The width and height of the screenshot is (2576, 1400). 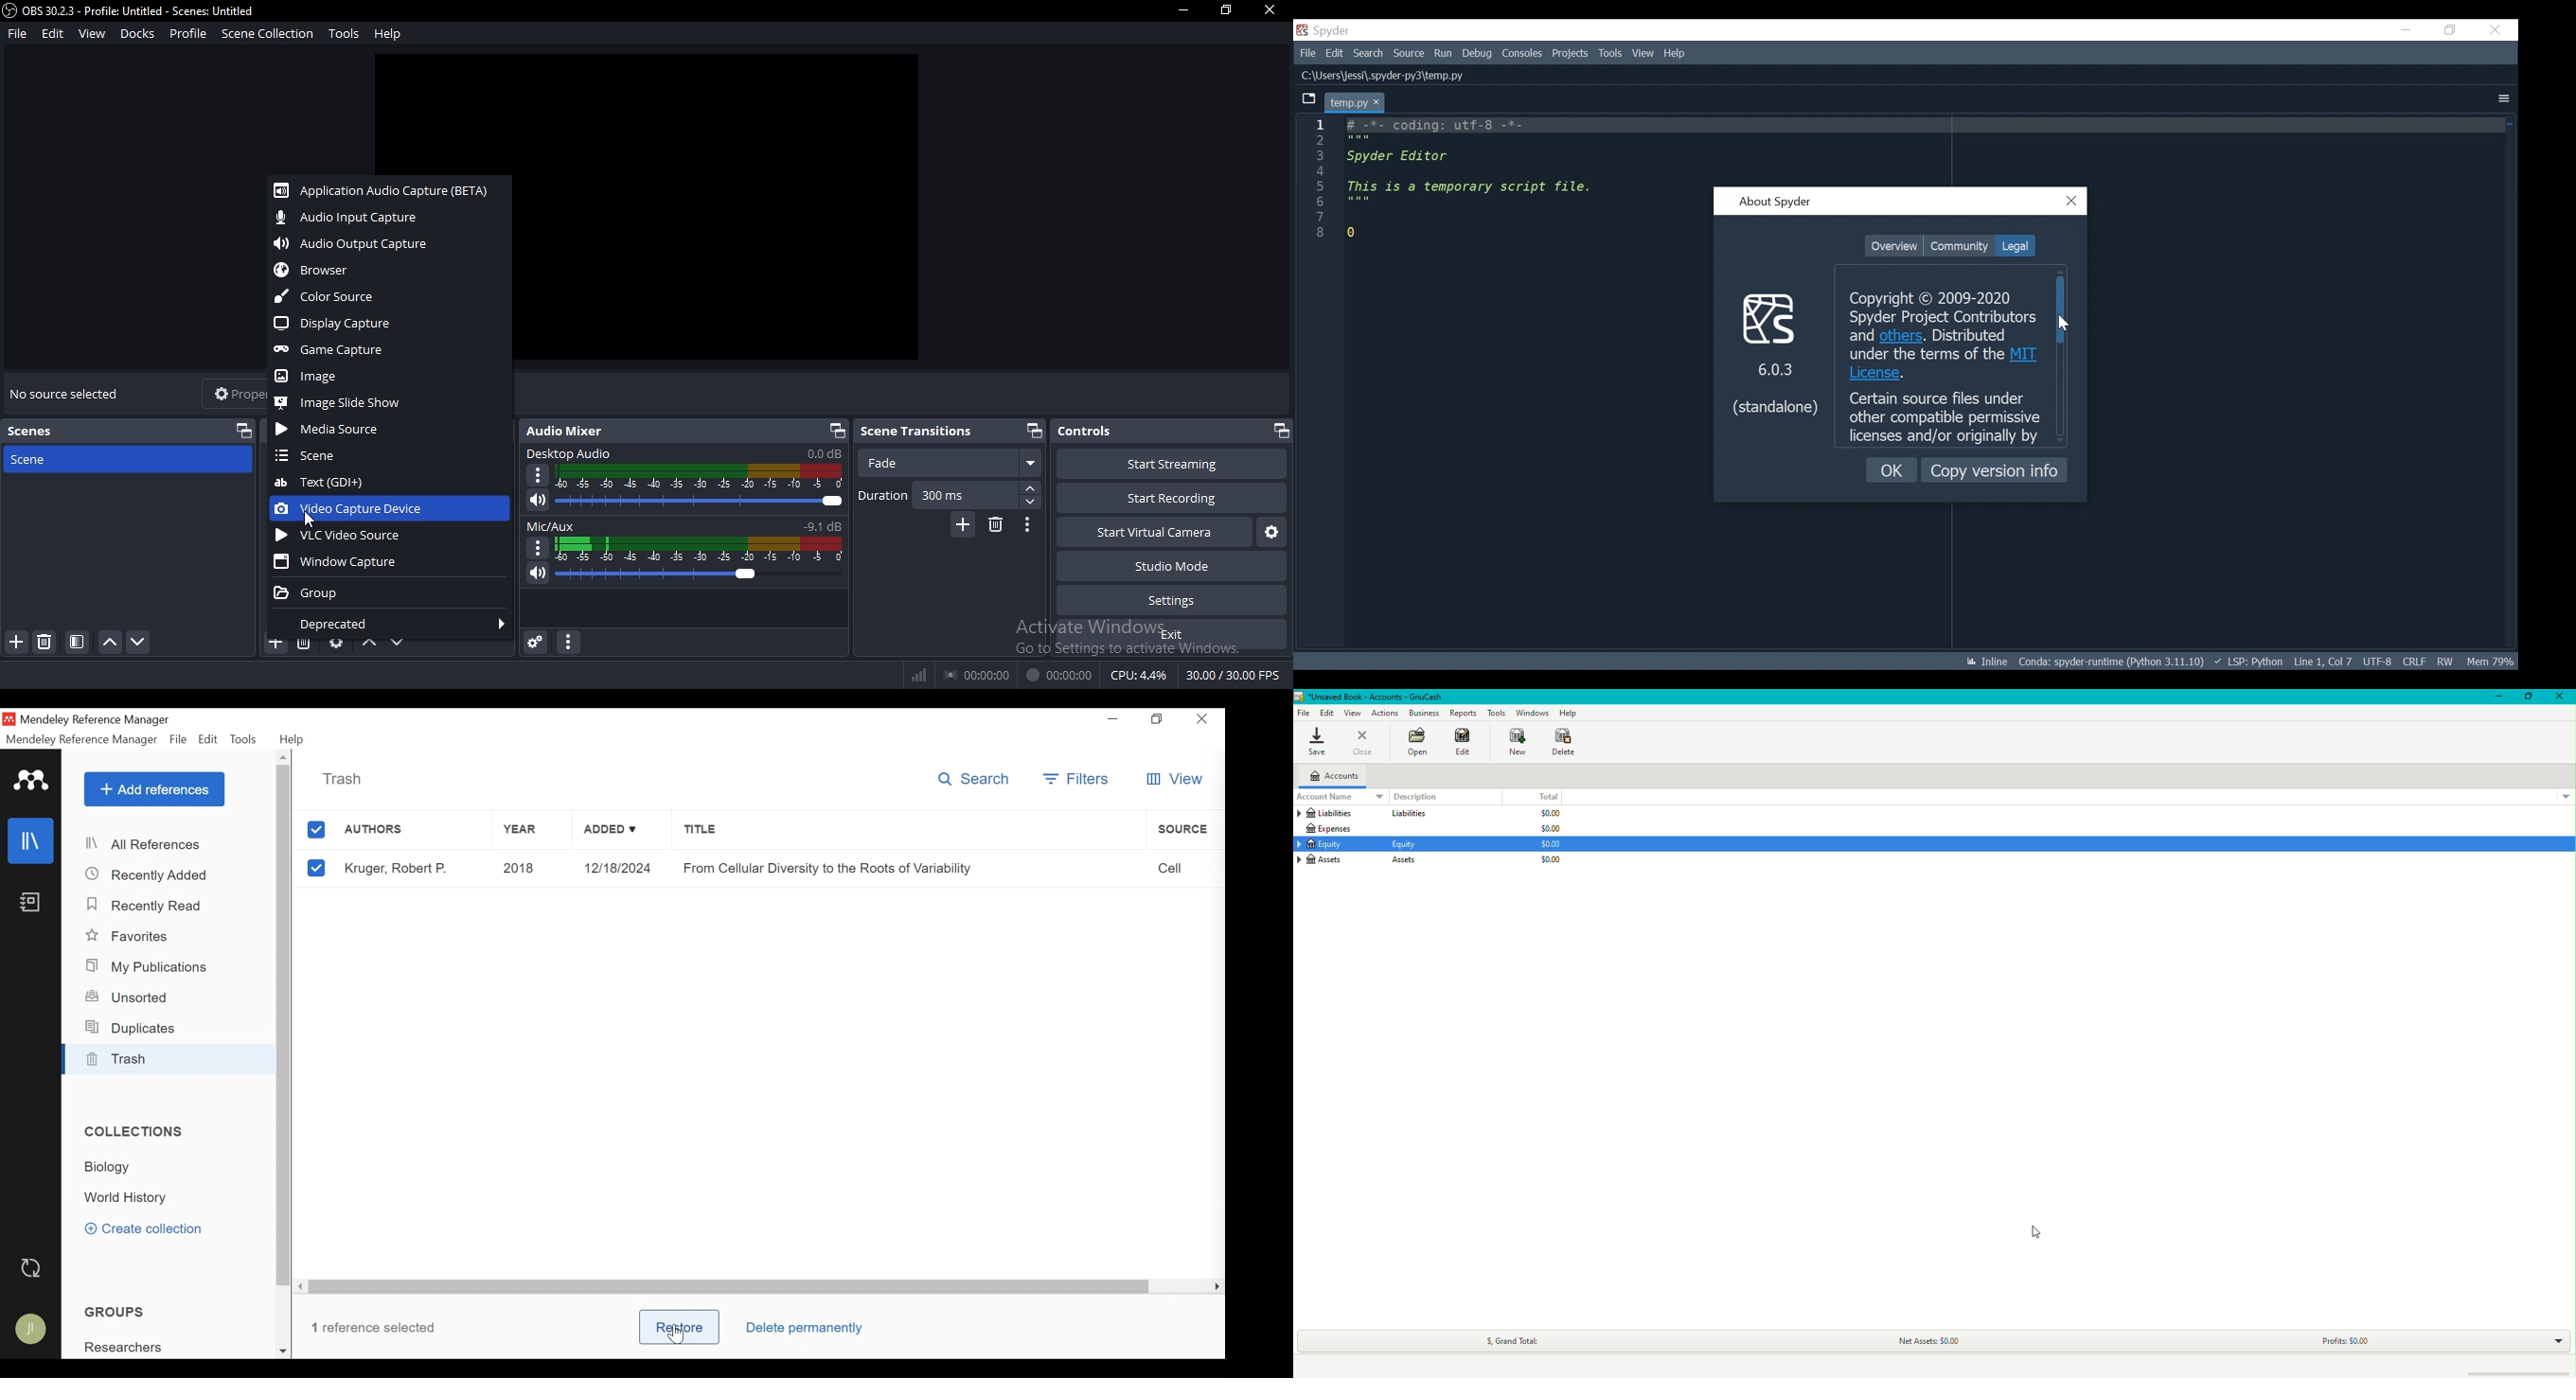 What do you see at coordinates (1332, 844) in the screenshot?
I see `Assets` at bounding box center [1332, 844].